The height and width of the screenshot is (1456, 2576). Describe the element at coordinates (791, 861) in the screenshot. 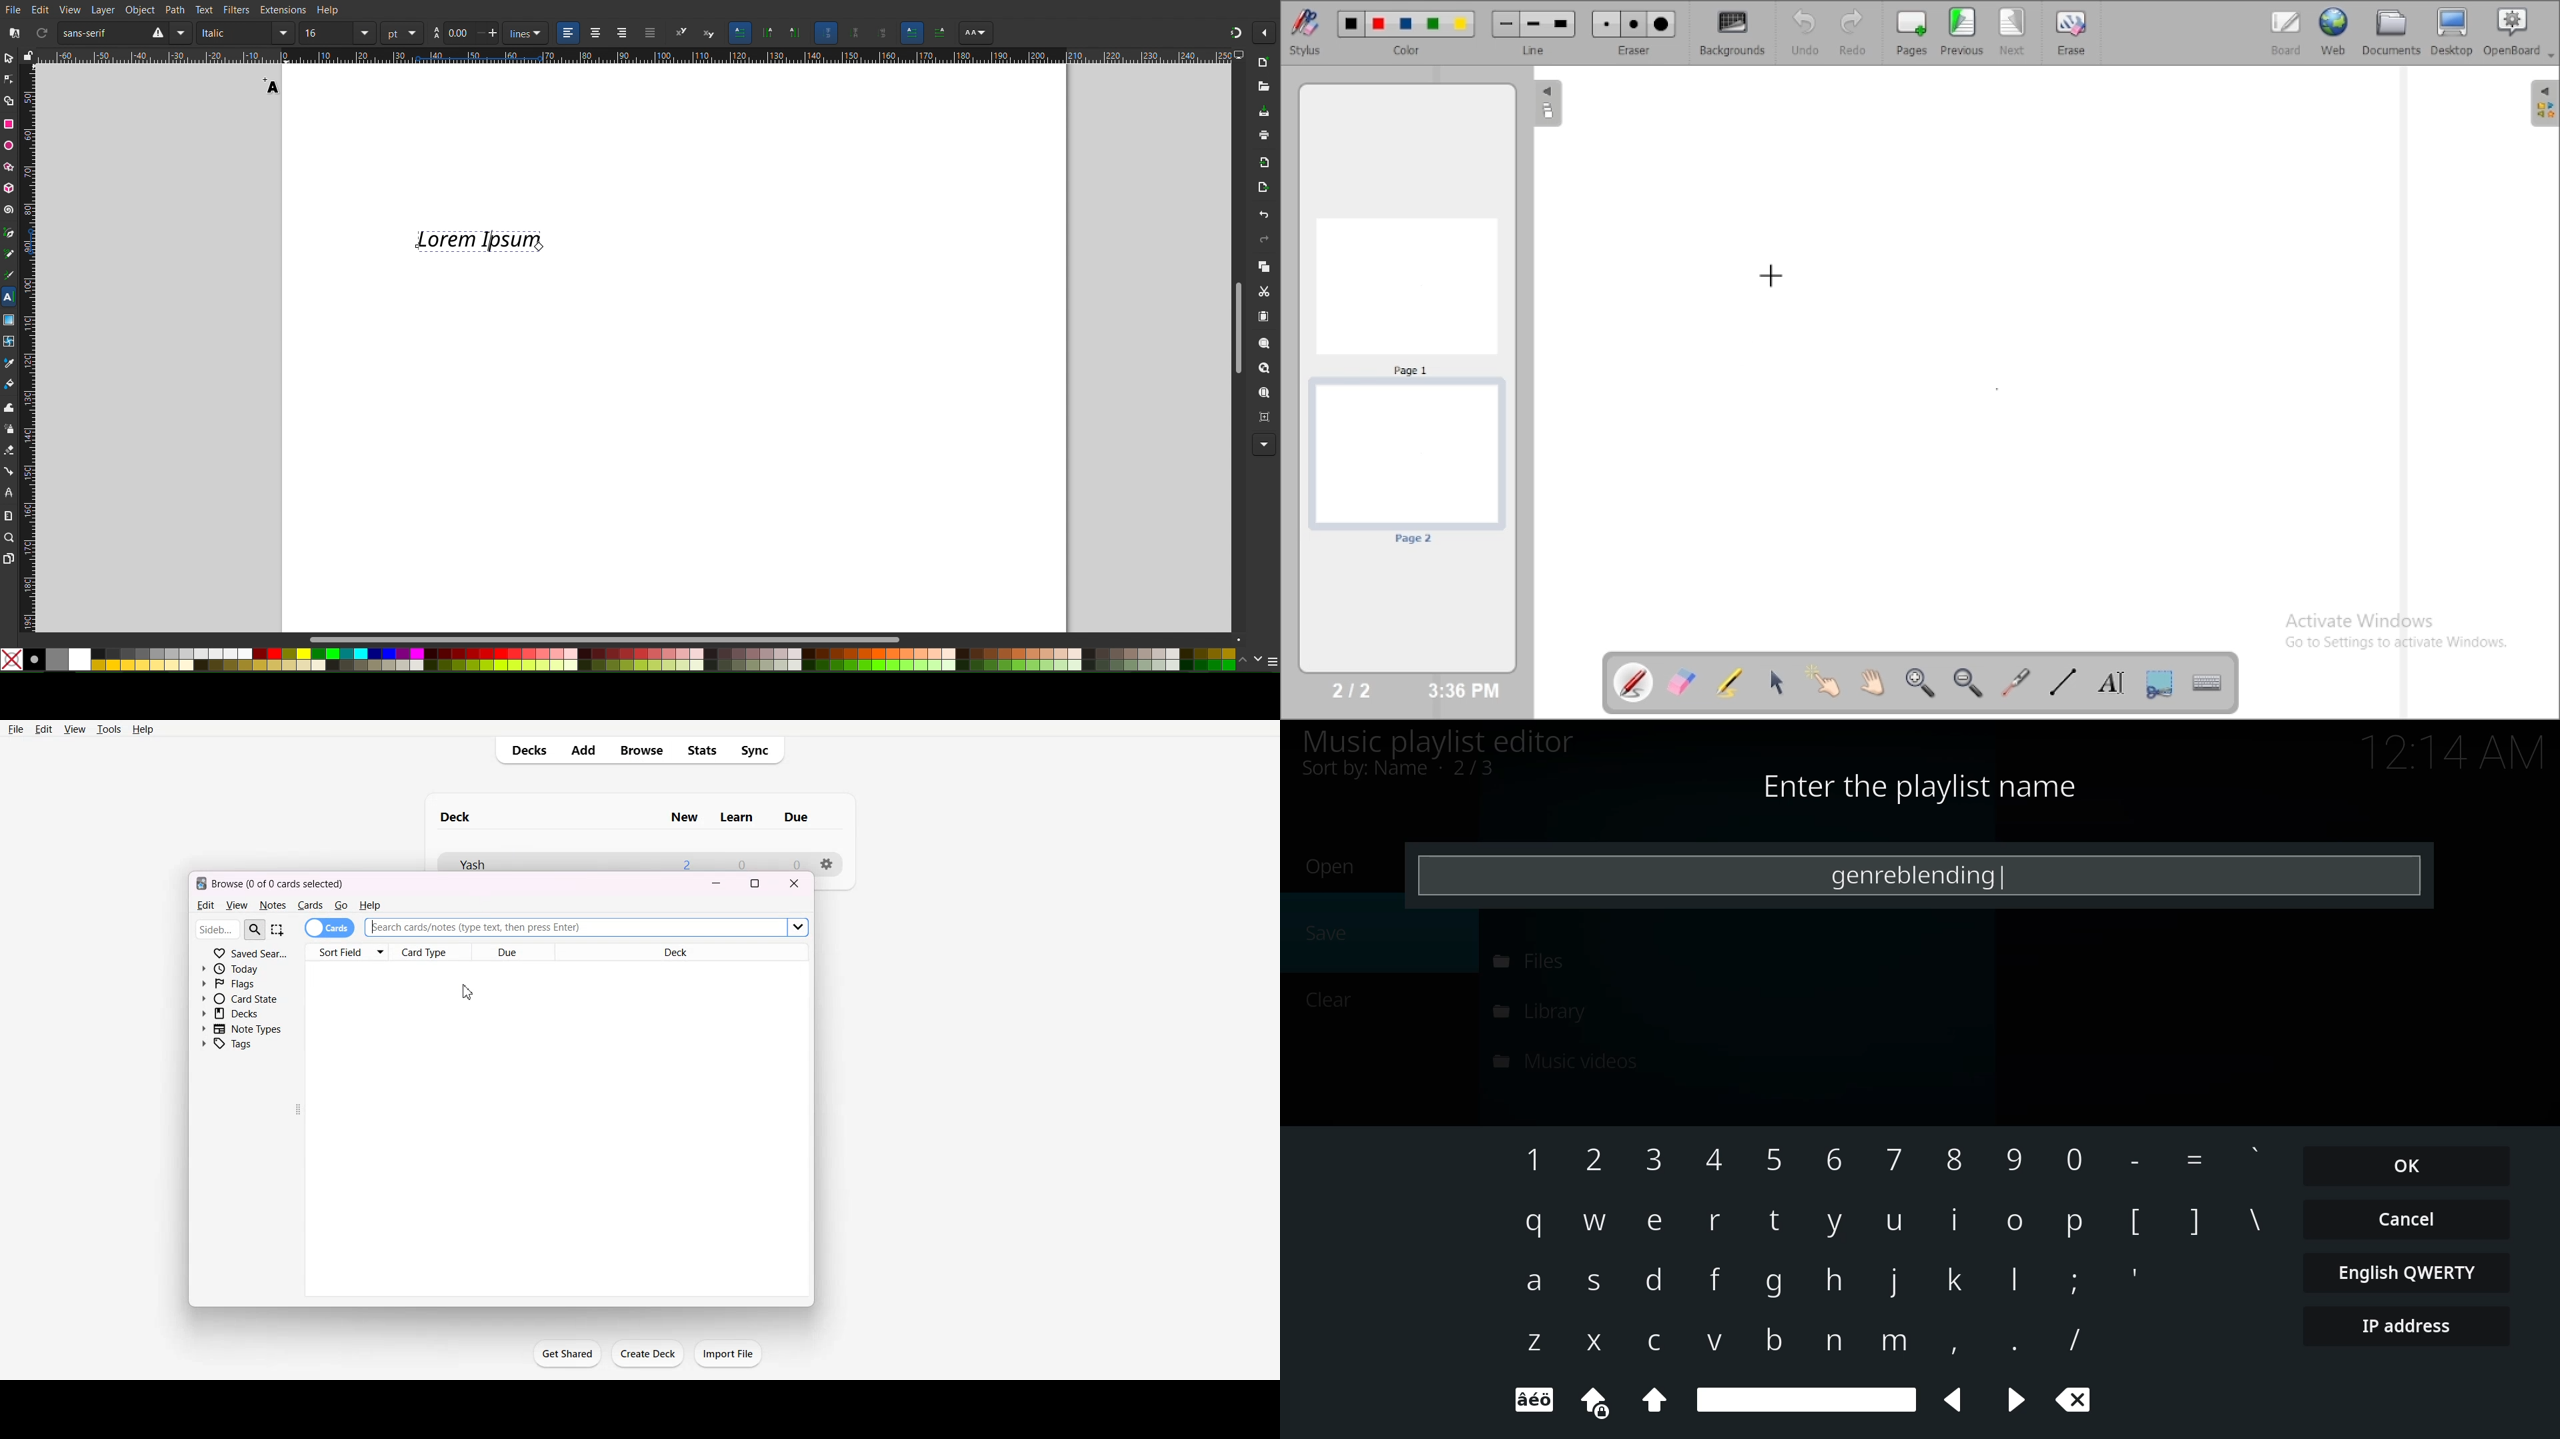

I see `0` at that location.